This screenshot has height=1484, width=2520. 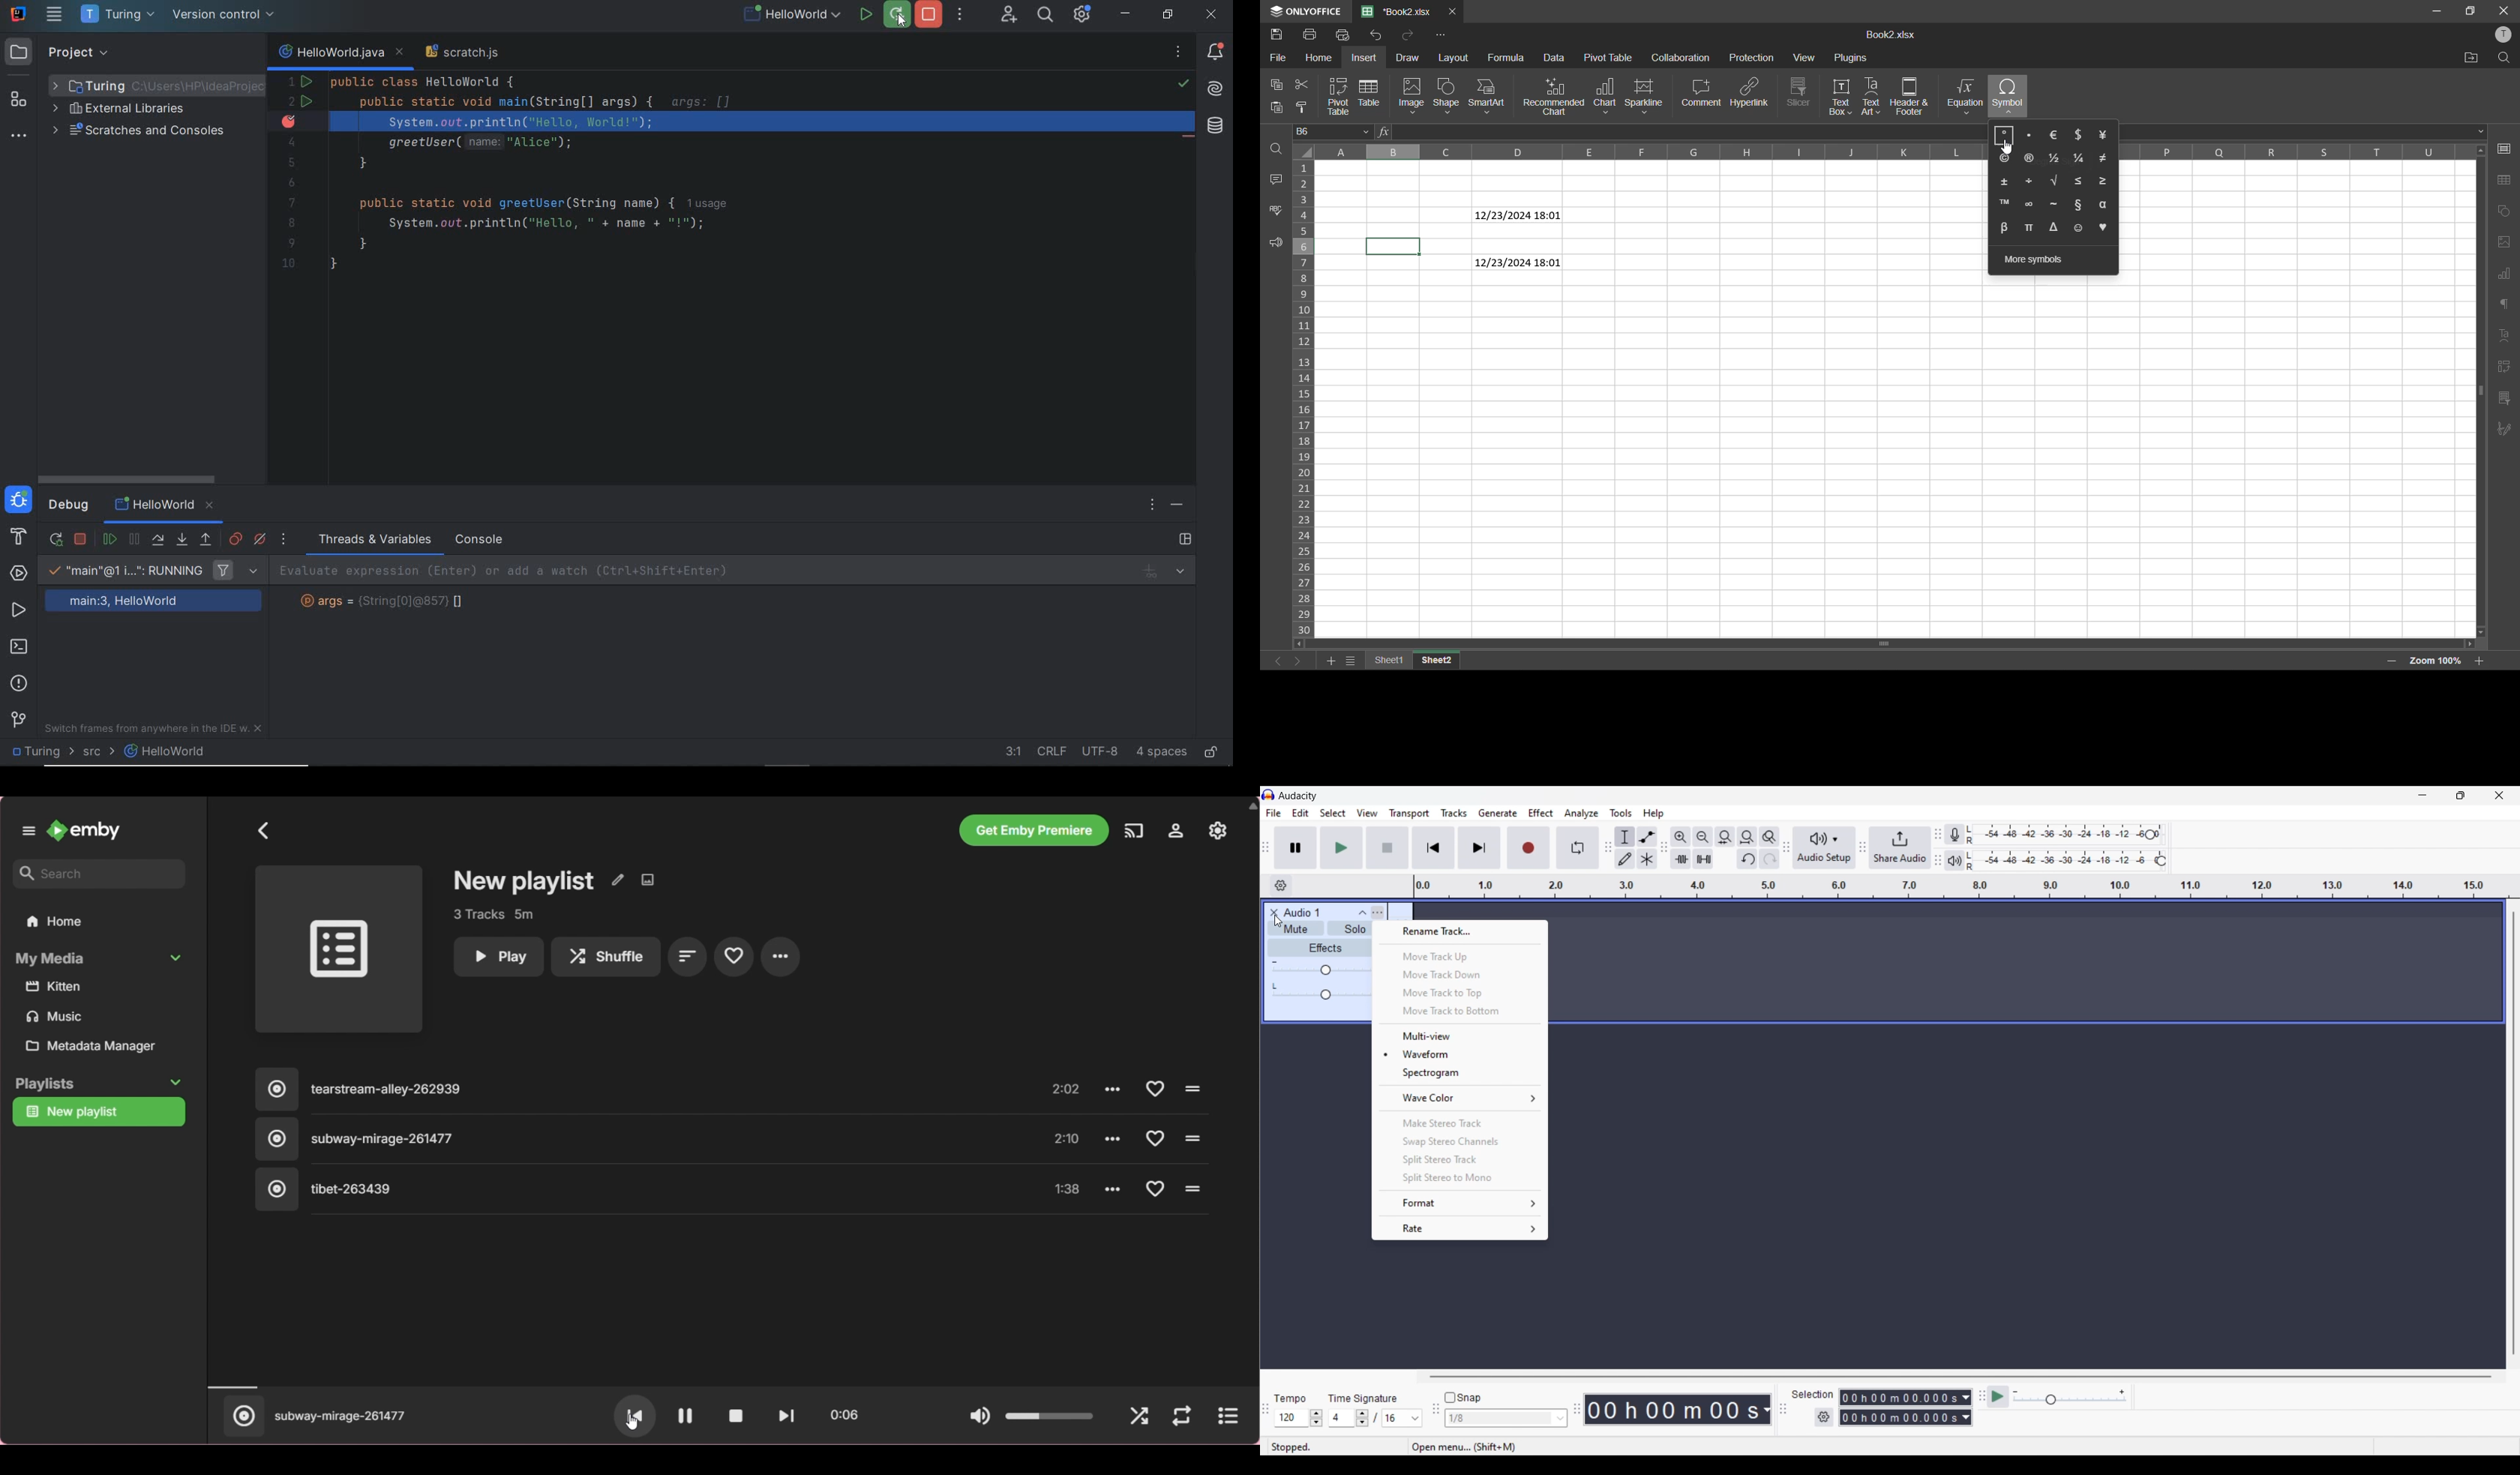 What do you see at coordinates (1851, 58) in the screenshot?
I see `plugins` at bounding box center [1851, 58].